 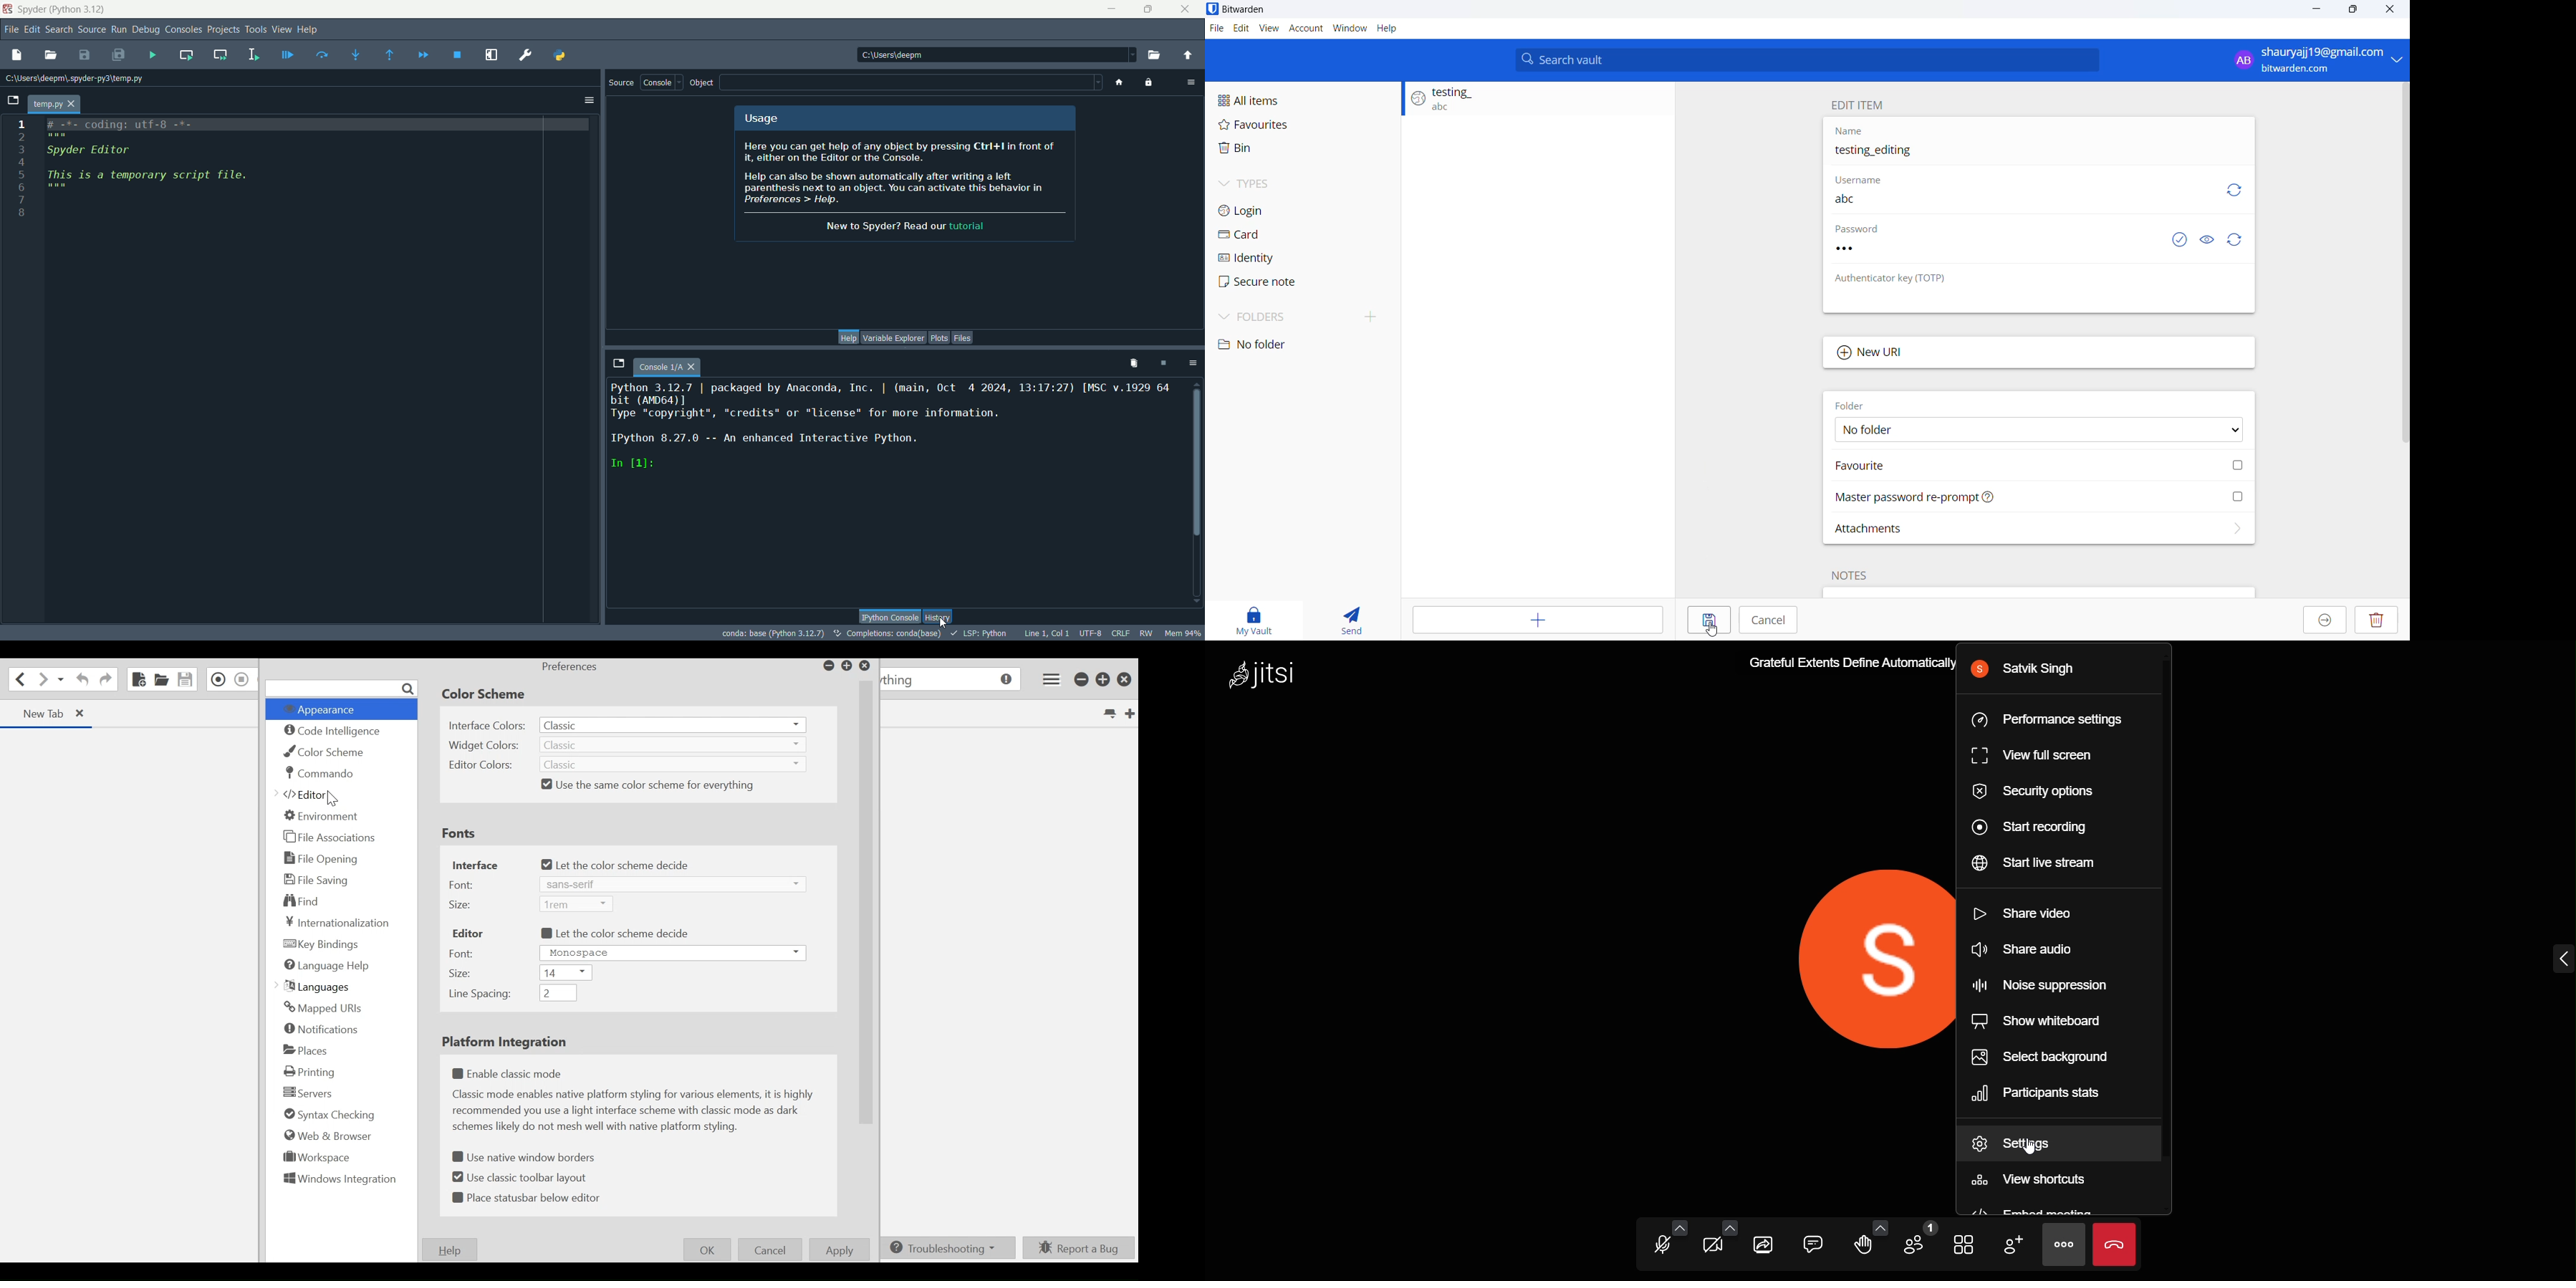 I want to click on OK, so click(x=707, y=1250).